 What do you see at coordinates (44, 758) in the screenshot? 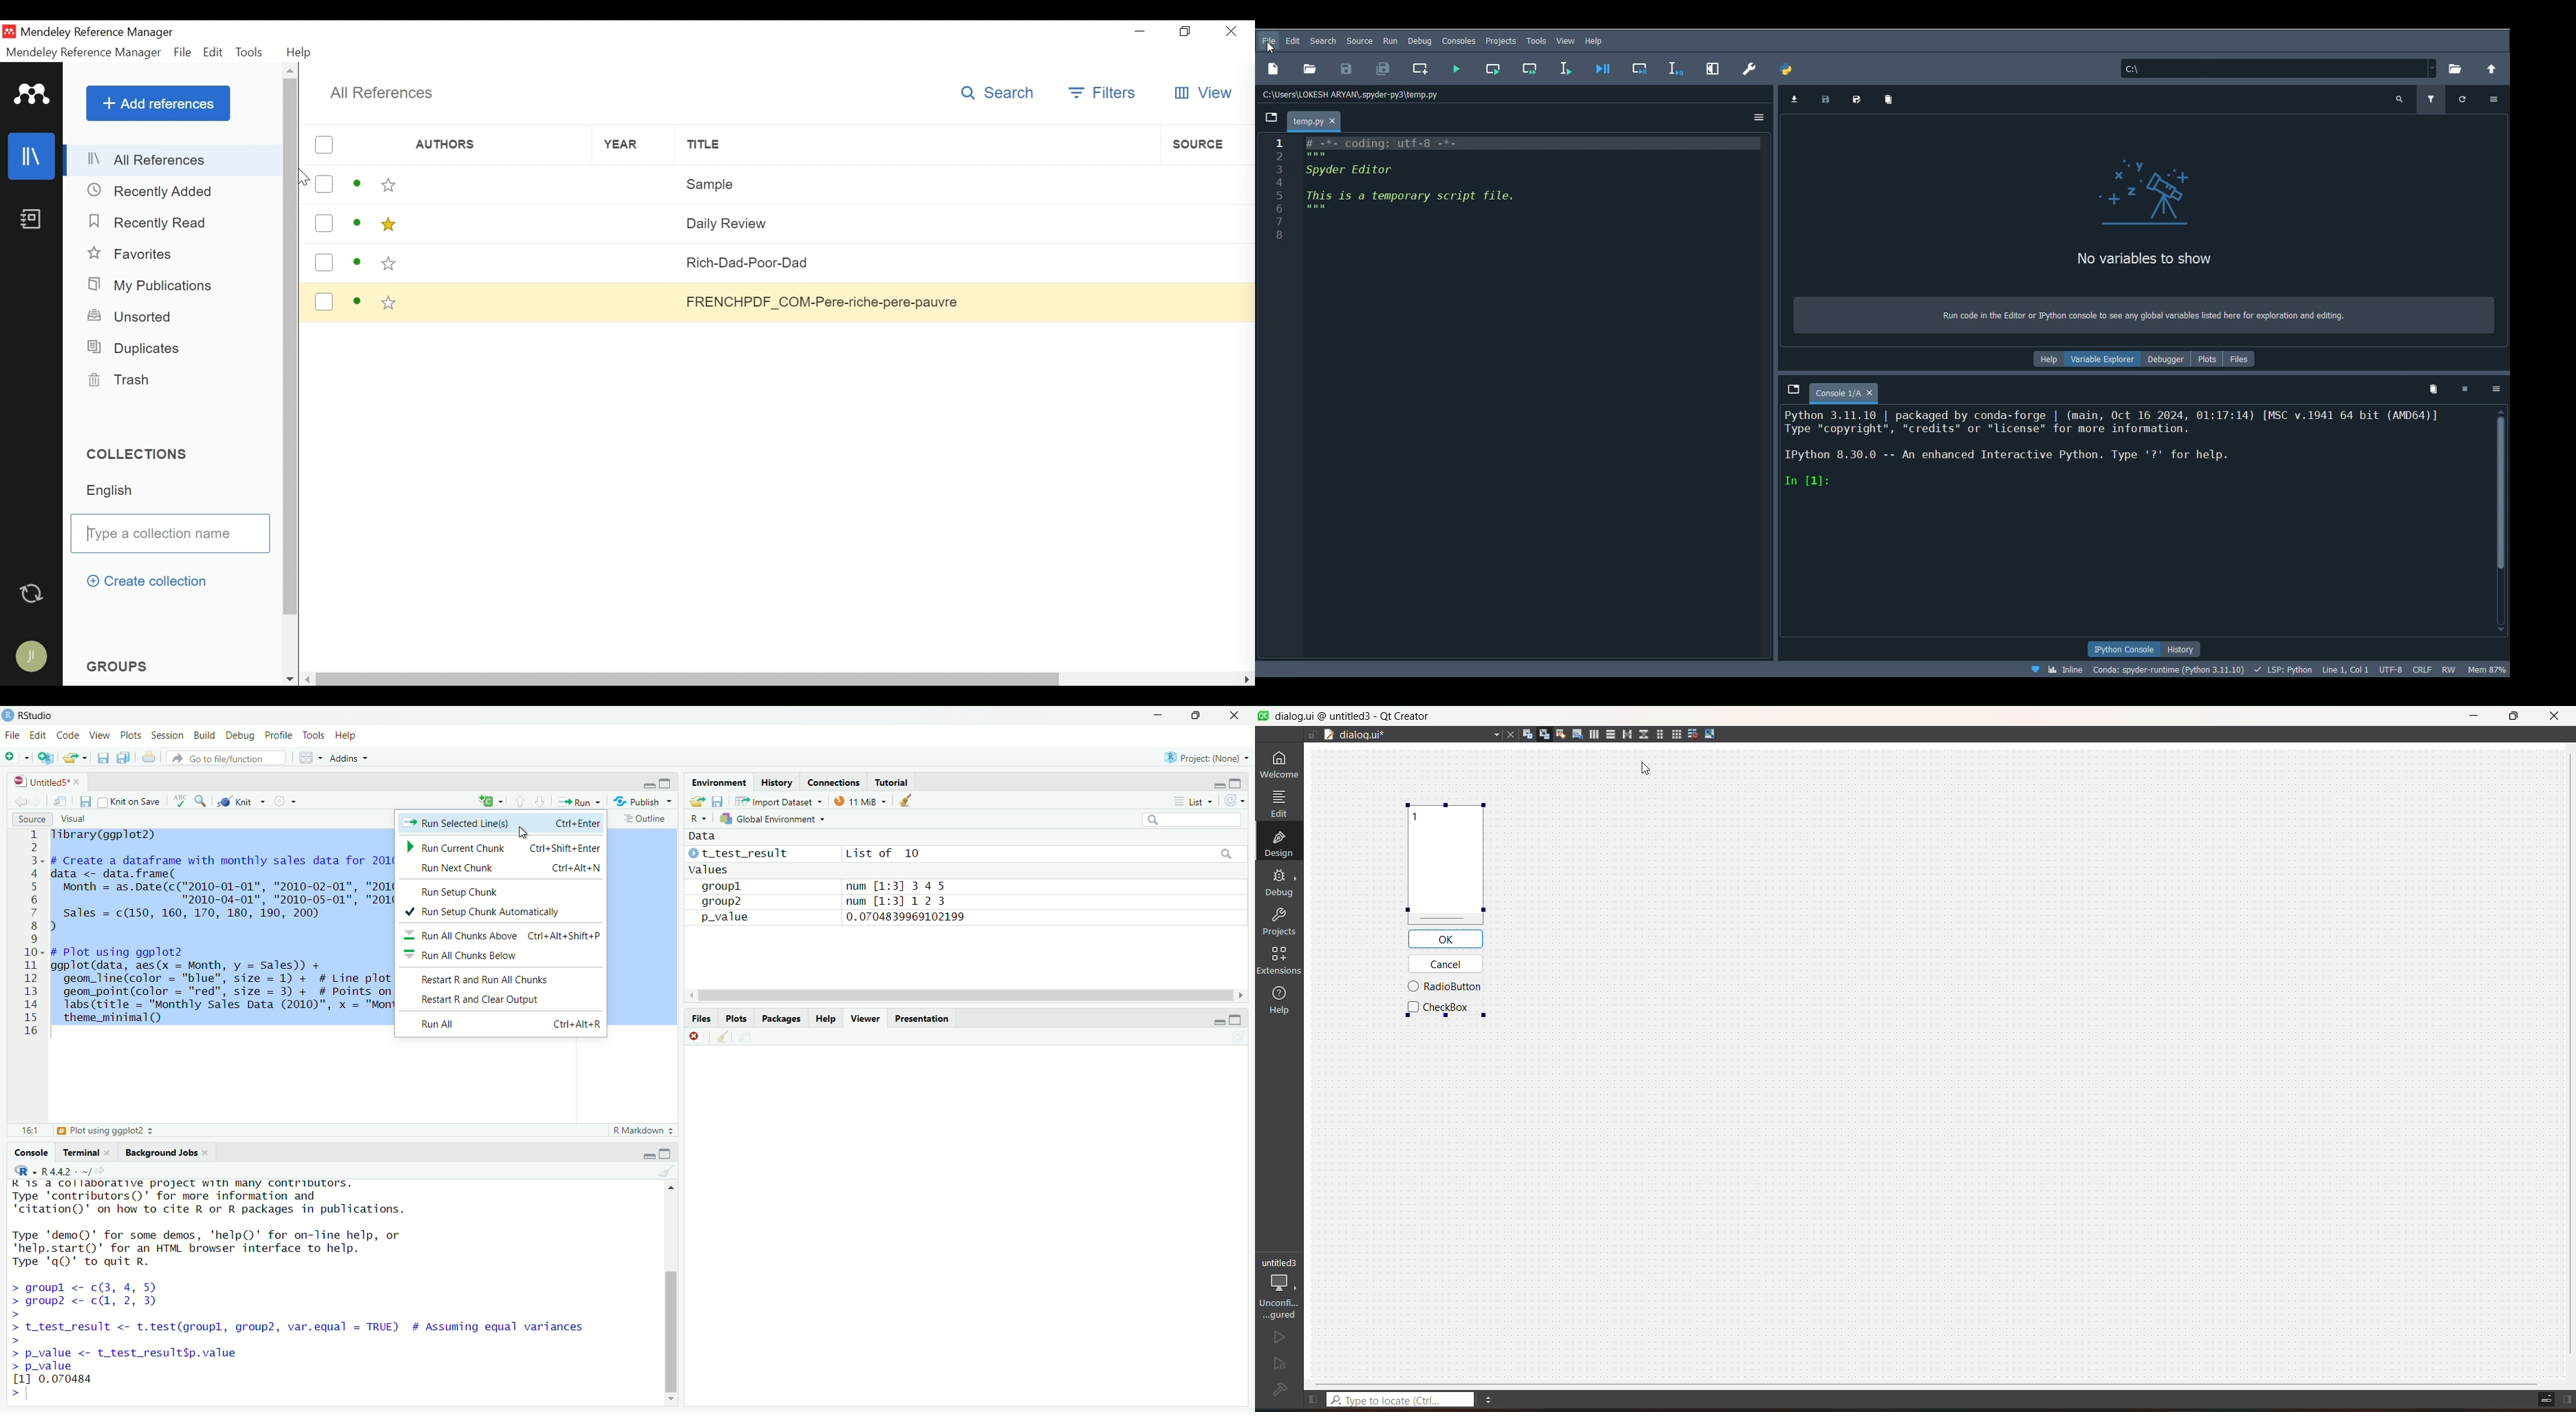
I see `new project` at bounding box center [44, 758].